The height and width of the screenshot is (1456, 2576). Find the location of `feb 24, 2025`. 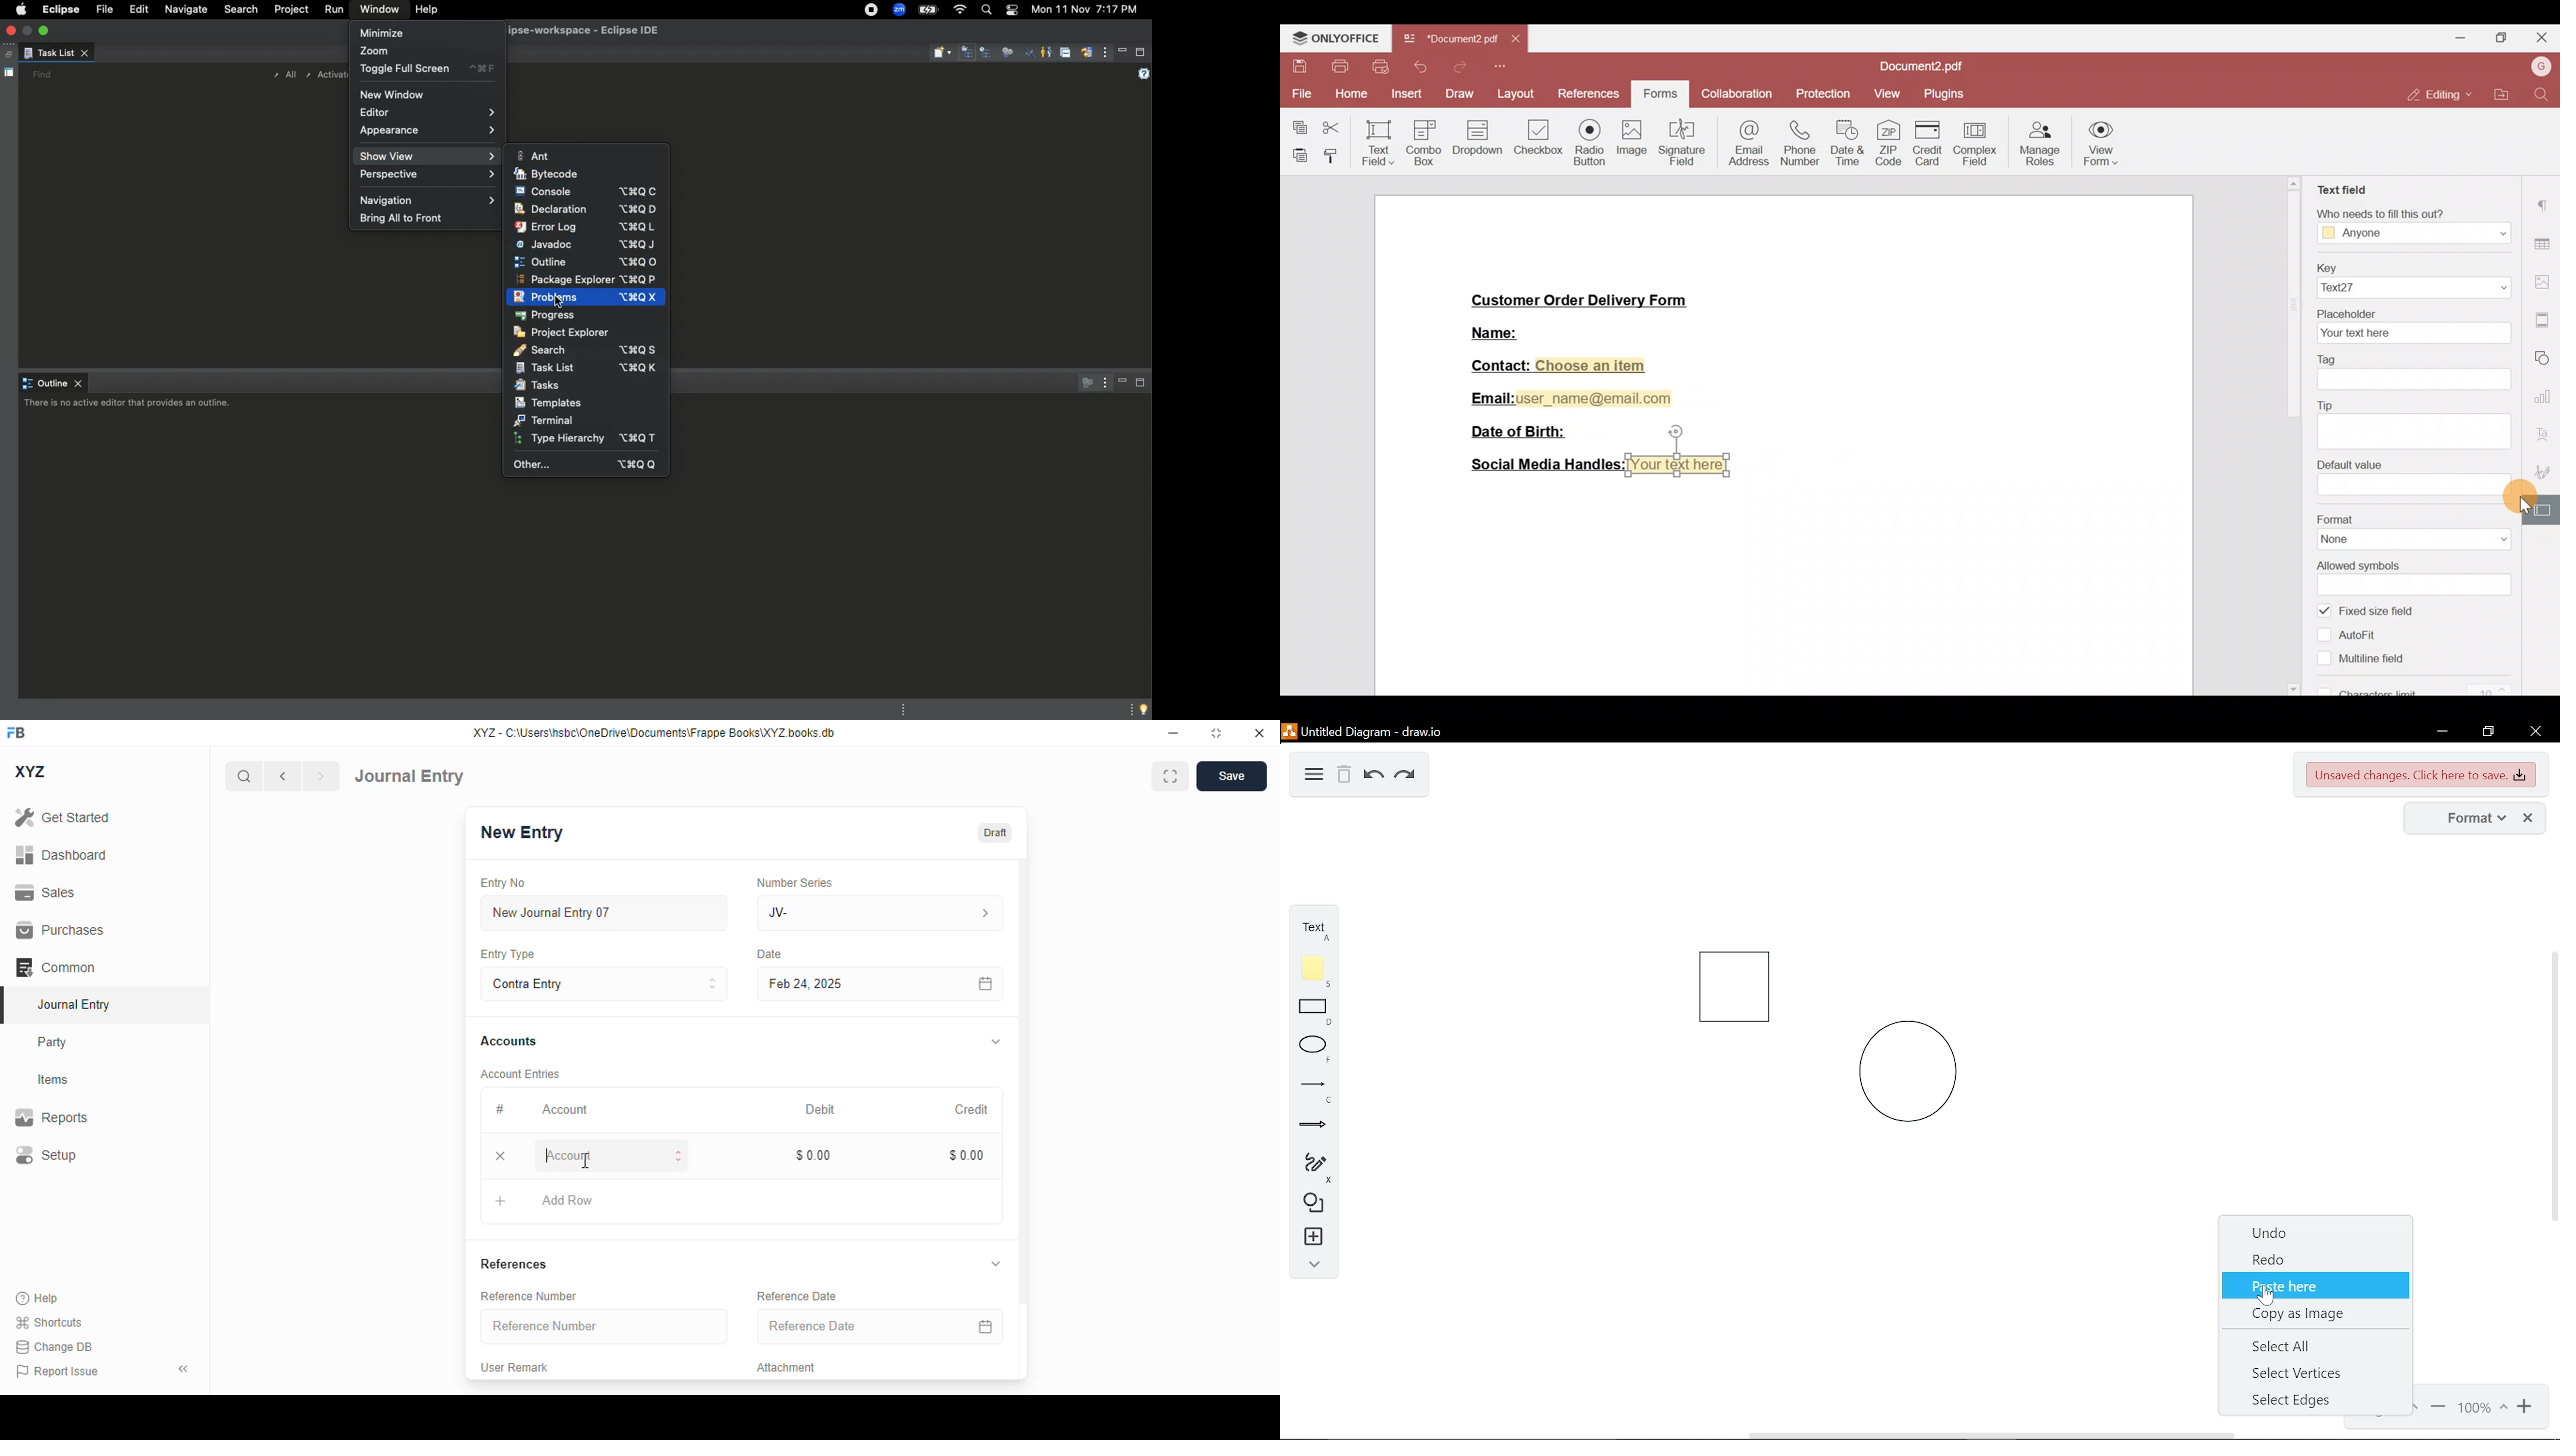

feb 24, 2025 is located at coordinates (840, 985).